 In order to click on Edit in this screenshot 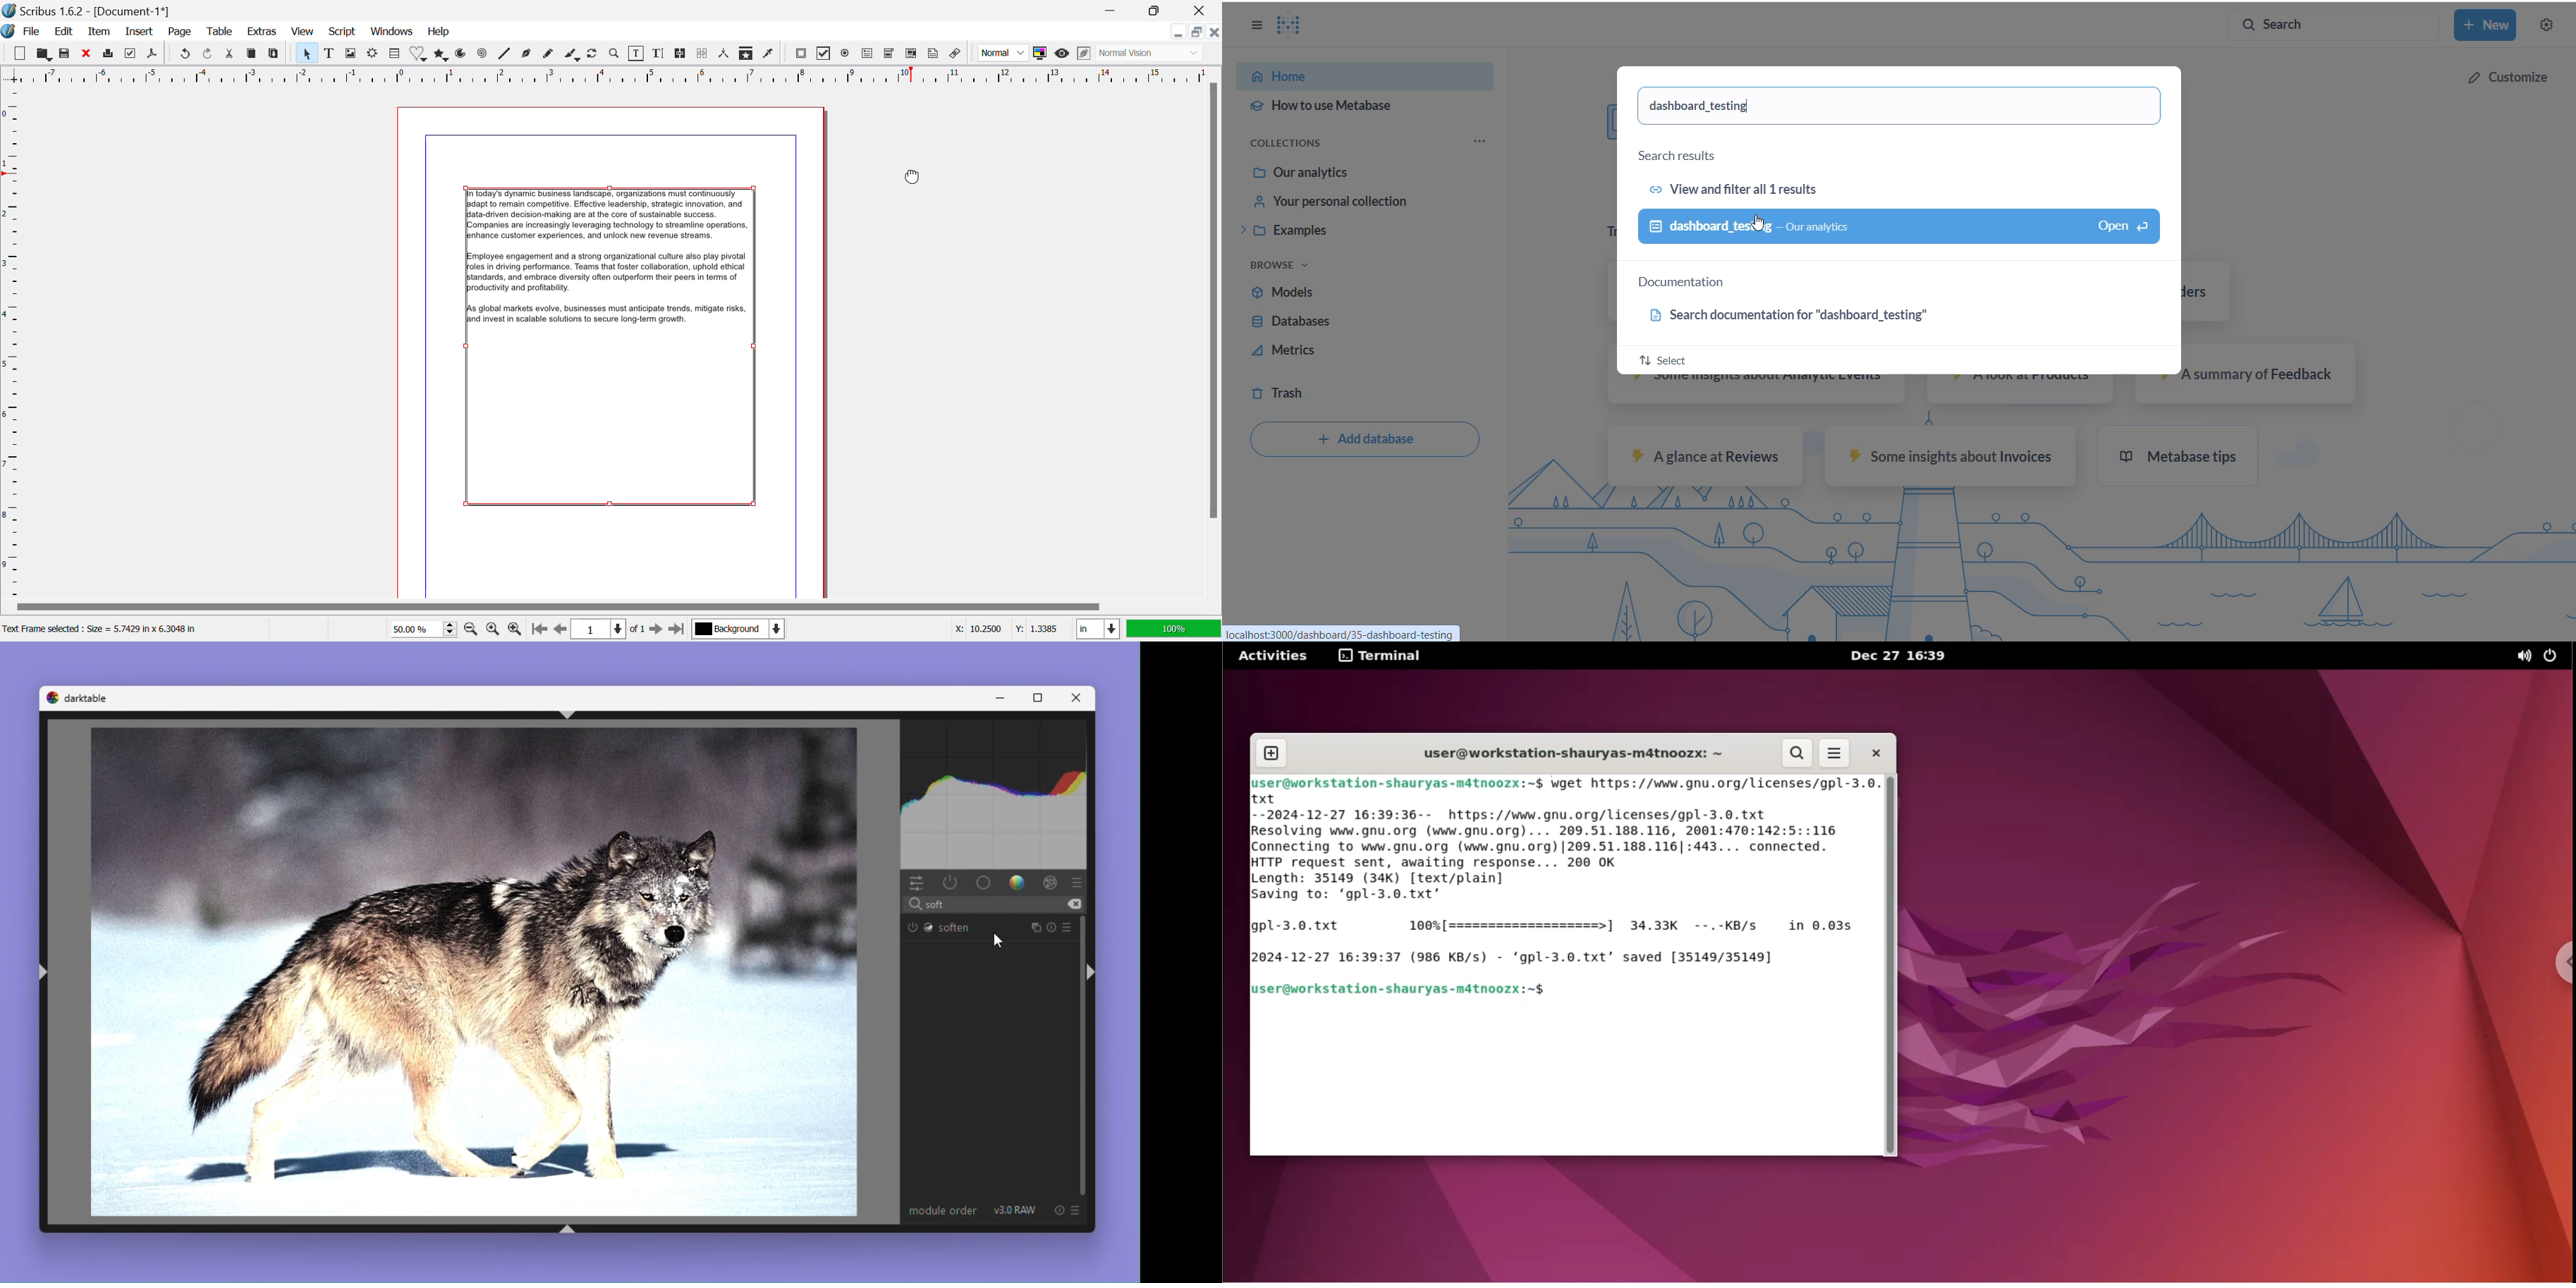, I will do `click(64, 33)`.